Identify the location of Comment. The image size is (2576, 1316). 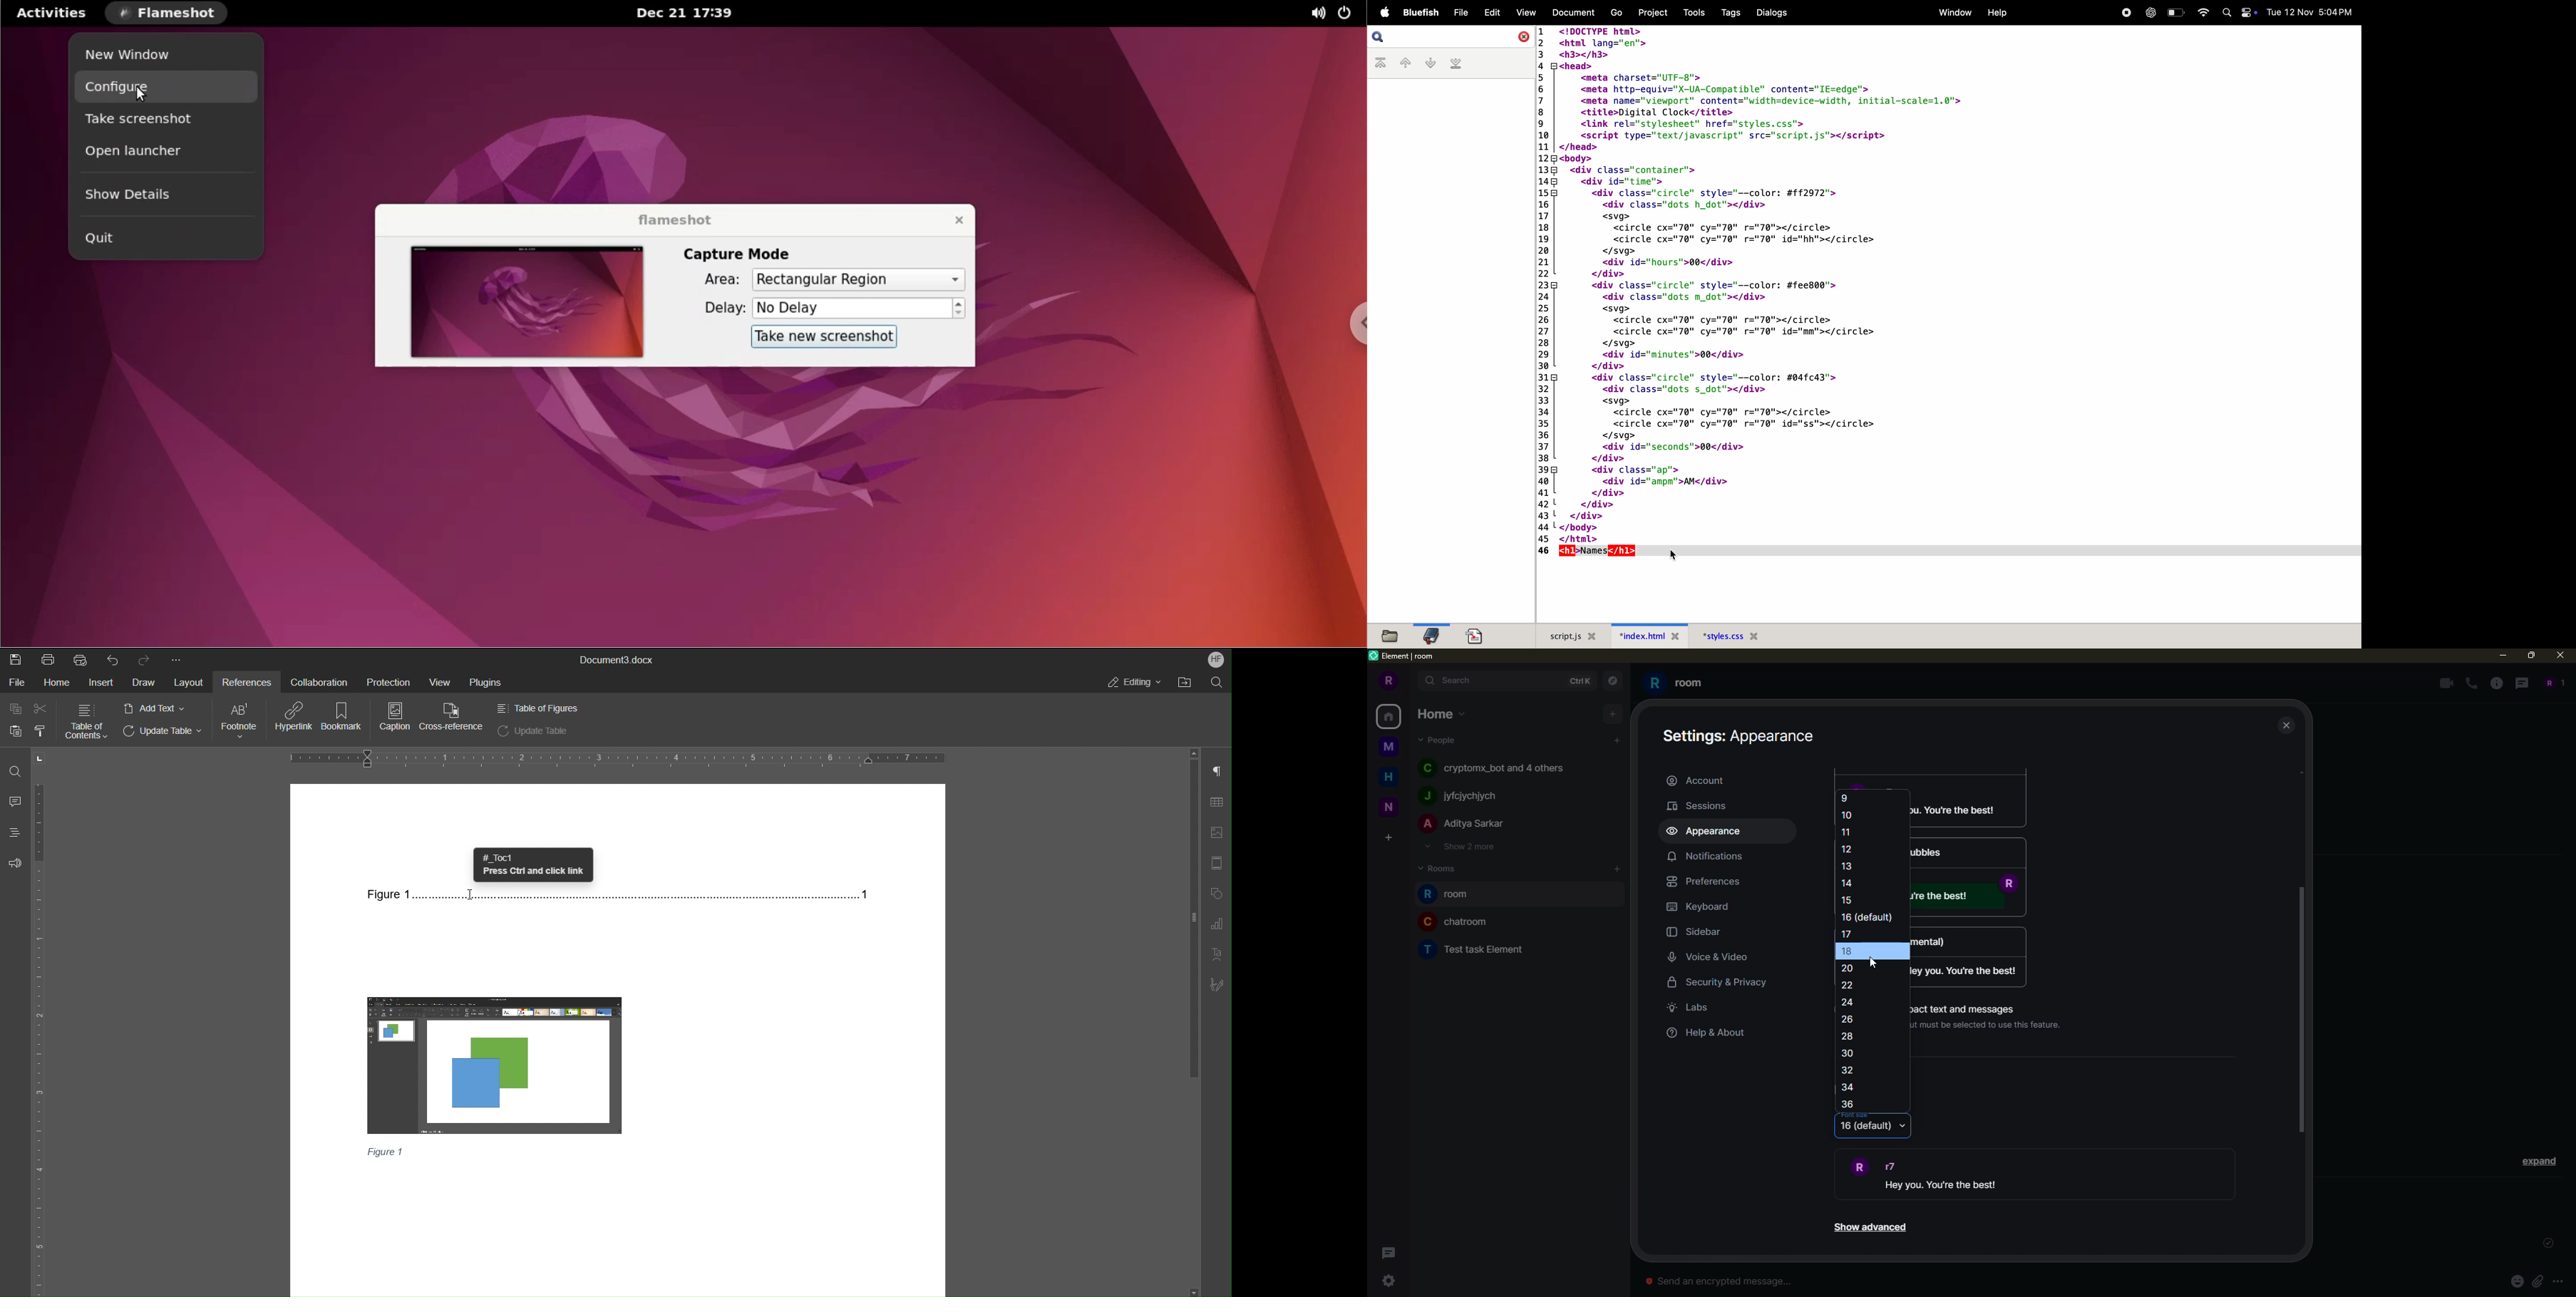
(15, 800).